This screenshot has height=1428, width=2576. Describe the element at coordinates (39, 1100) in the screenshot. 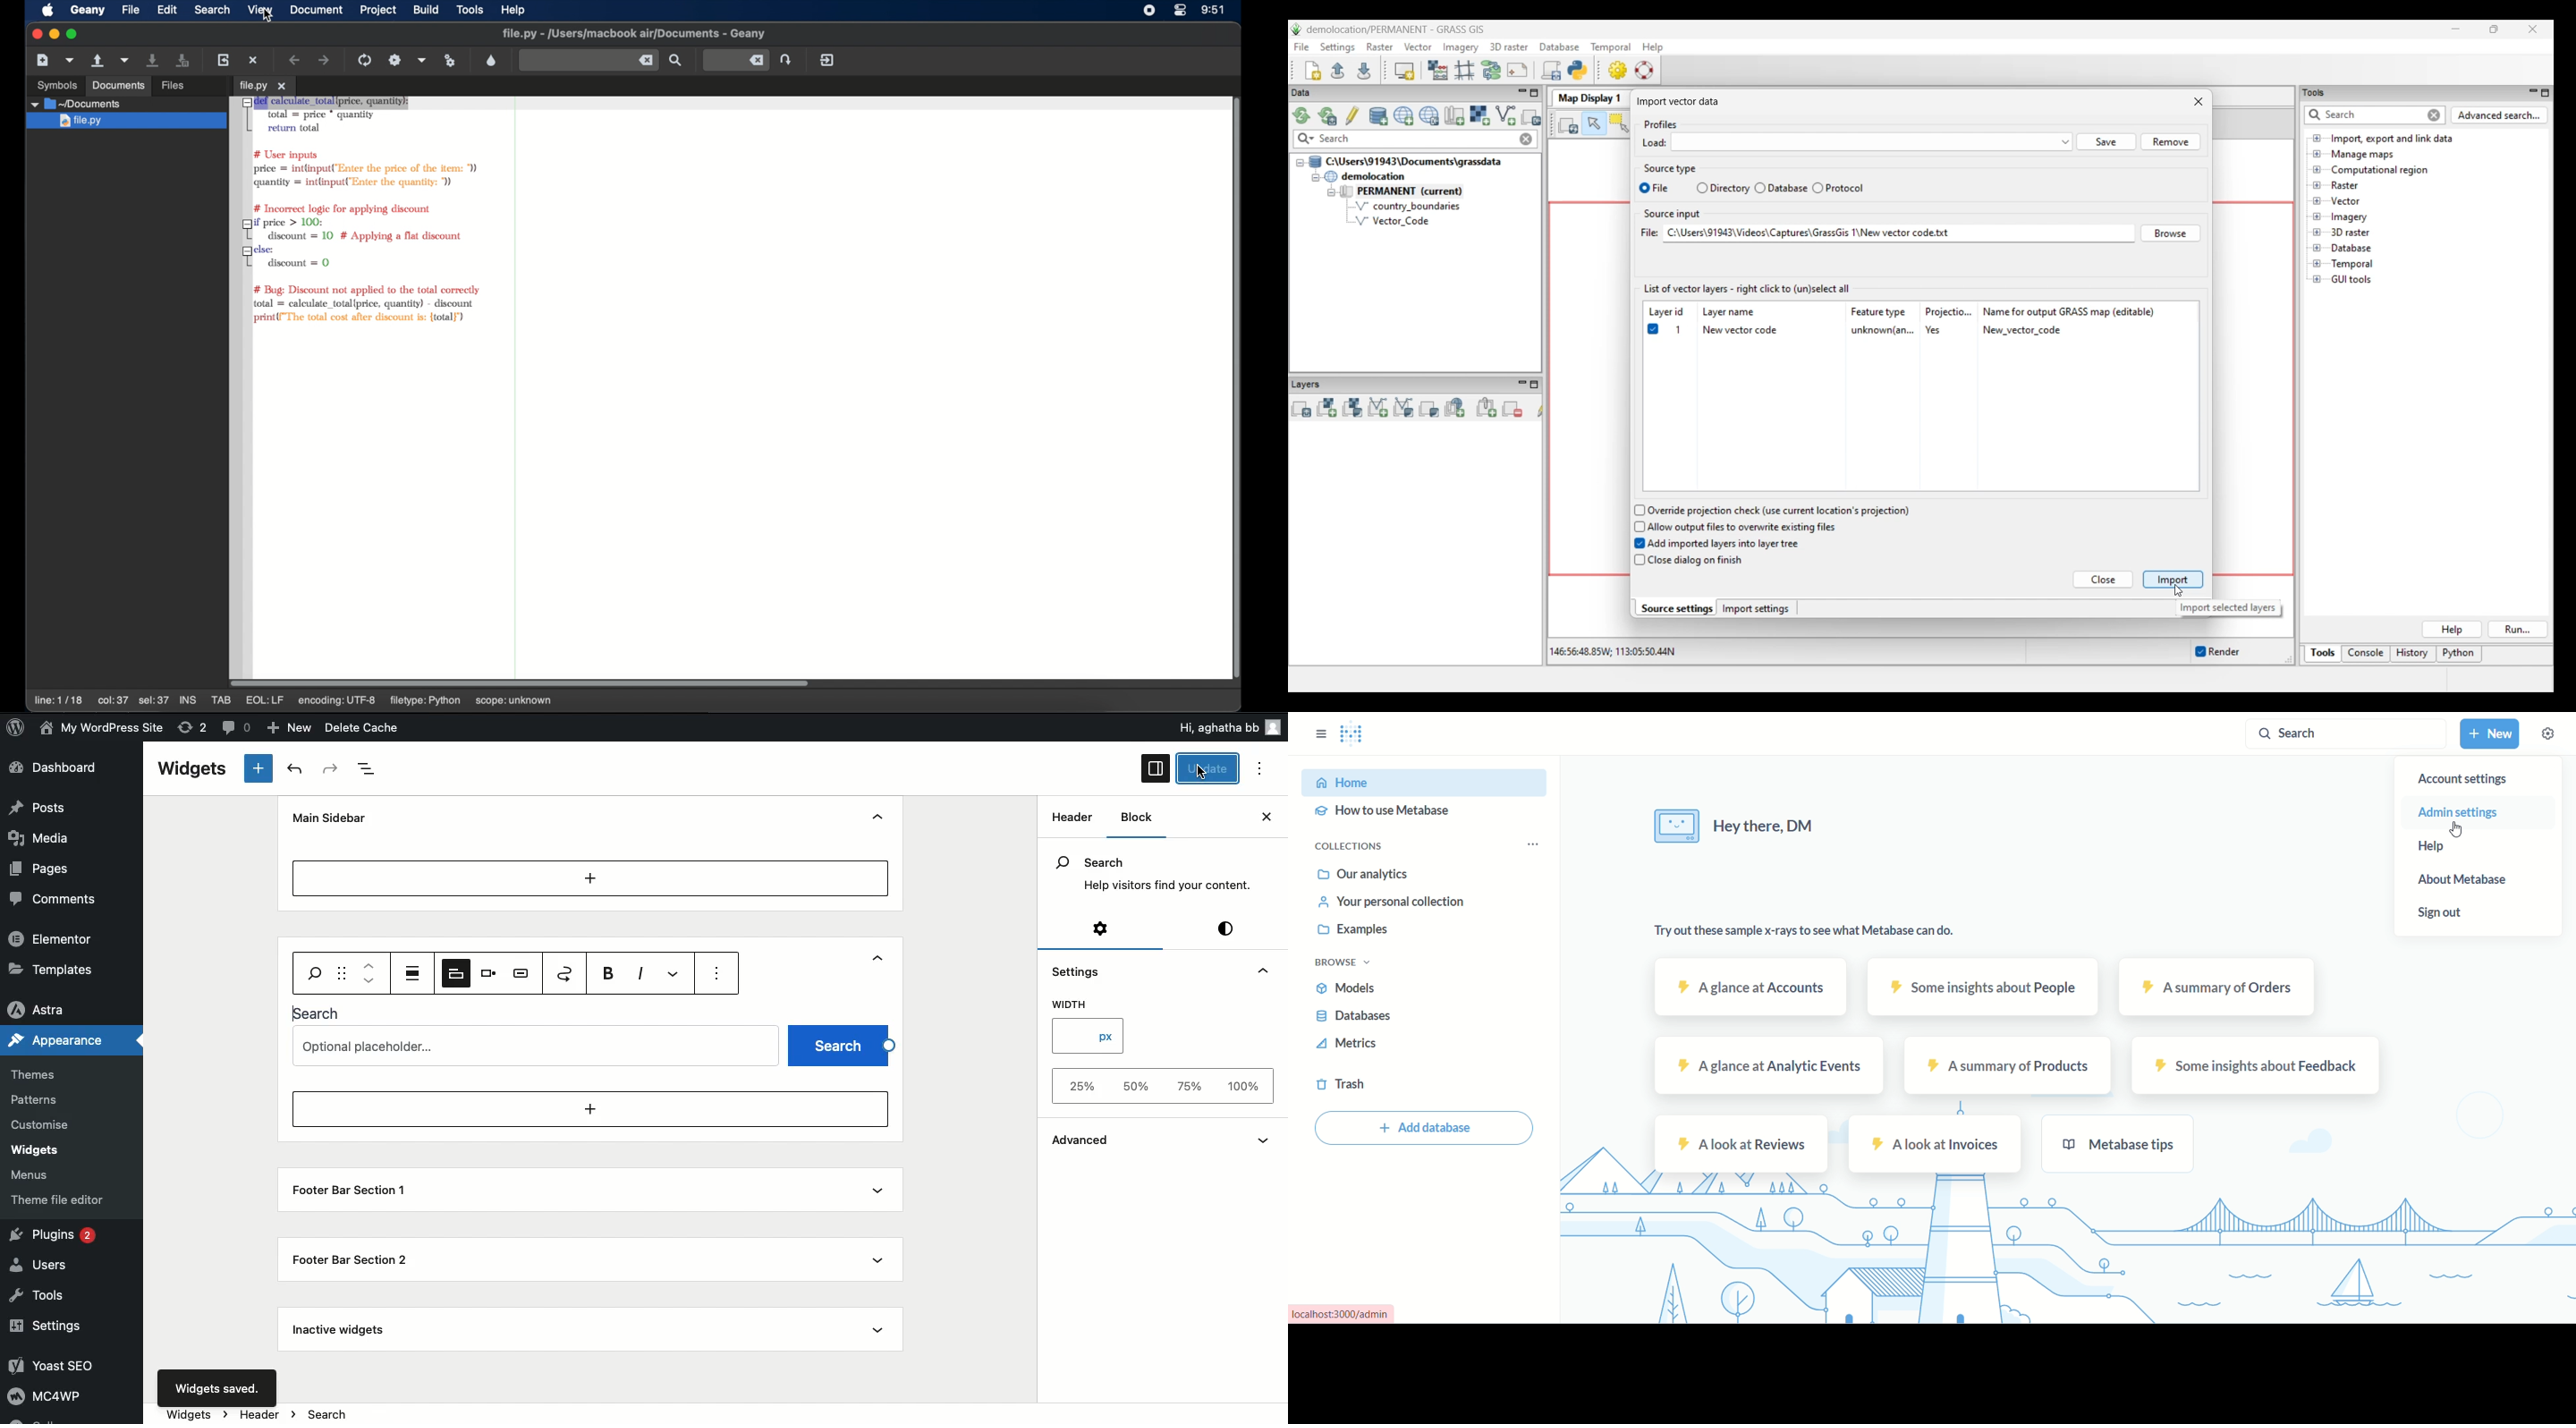

I see `Patterns` at that location.